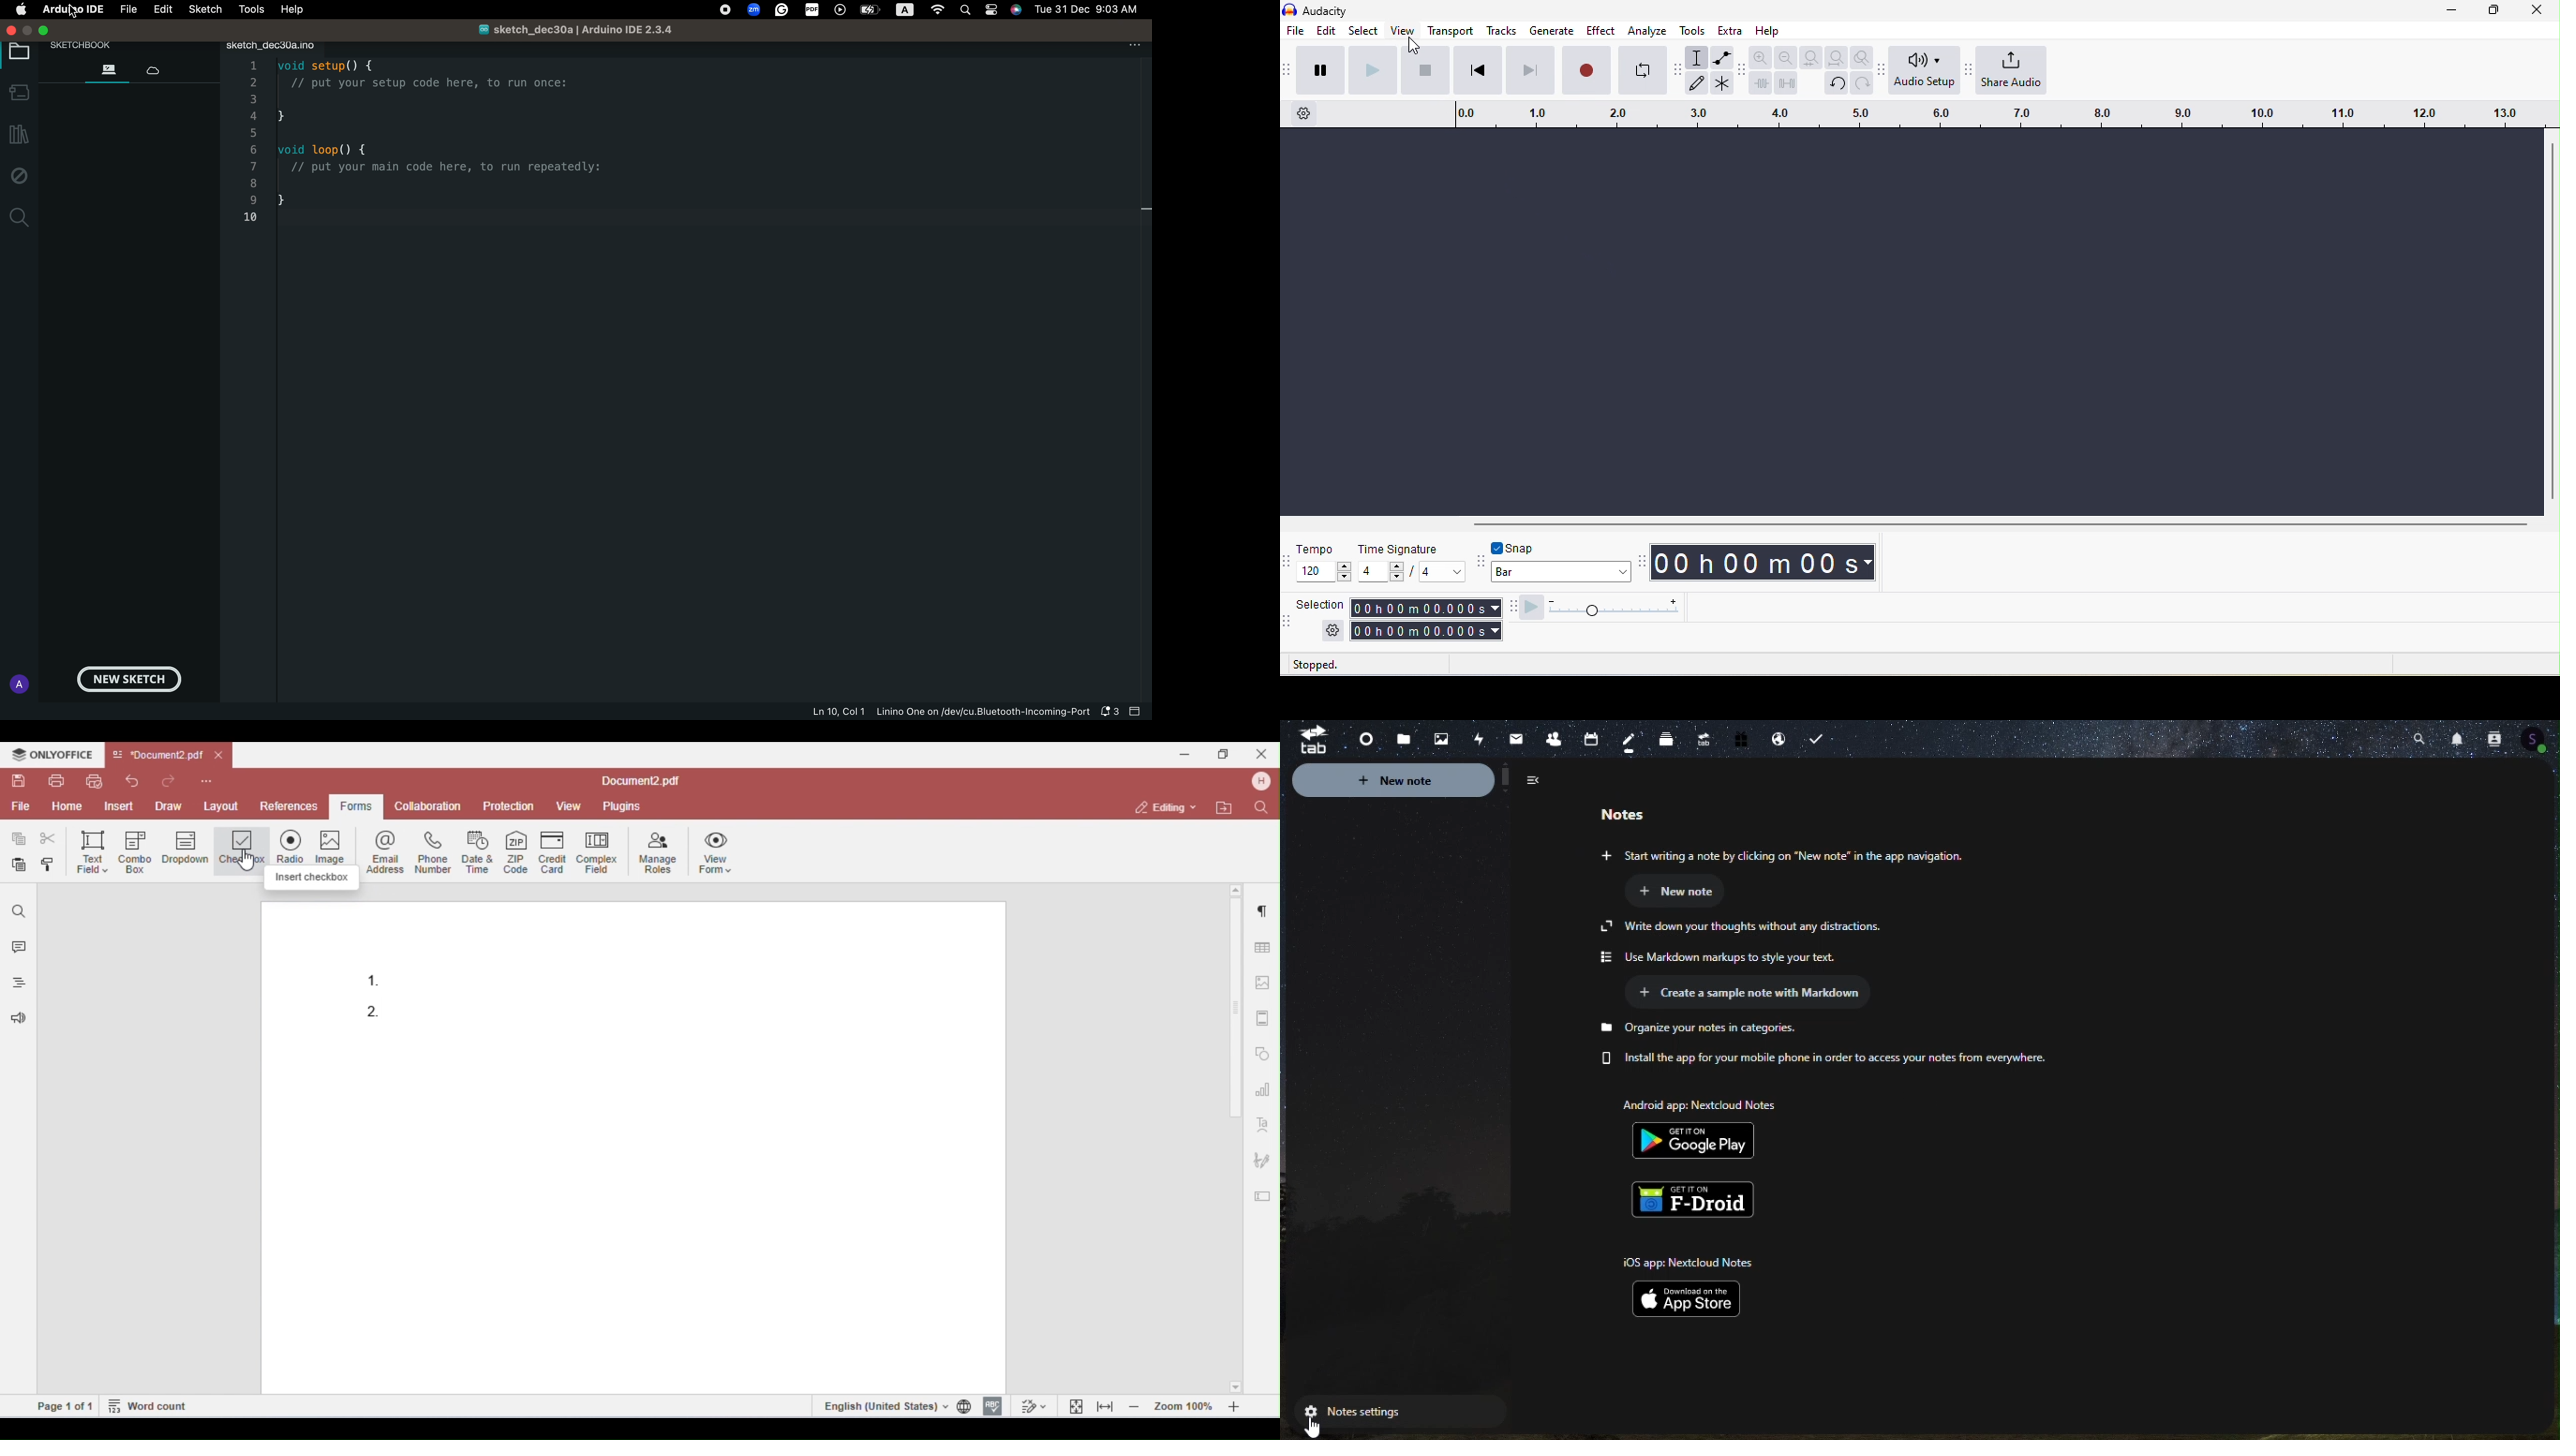  I want to click on timeline settings, so click(1304, 113).